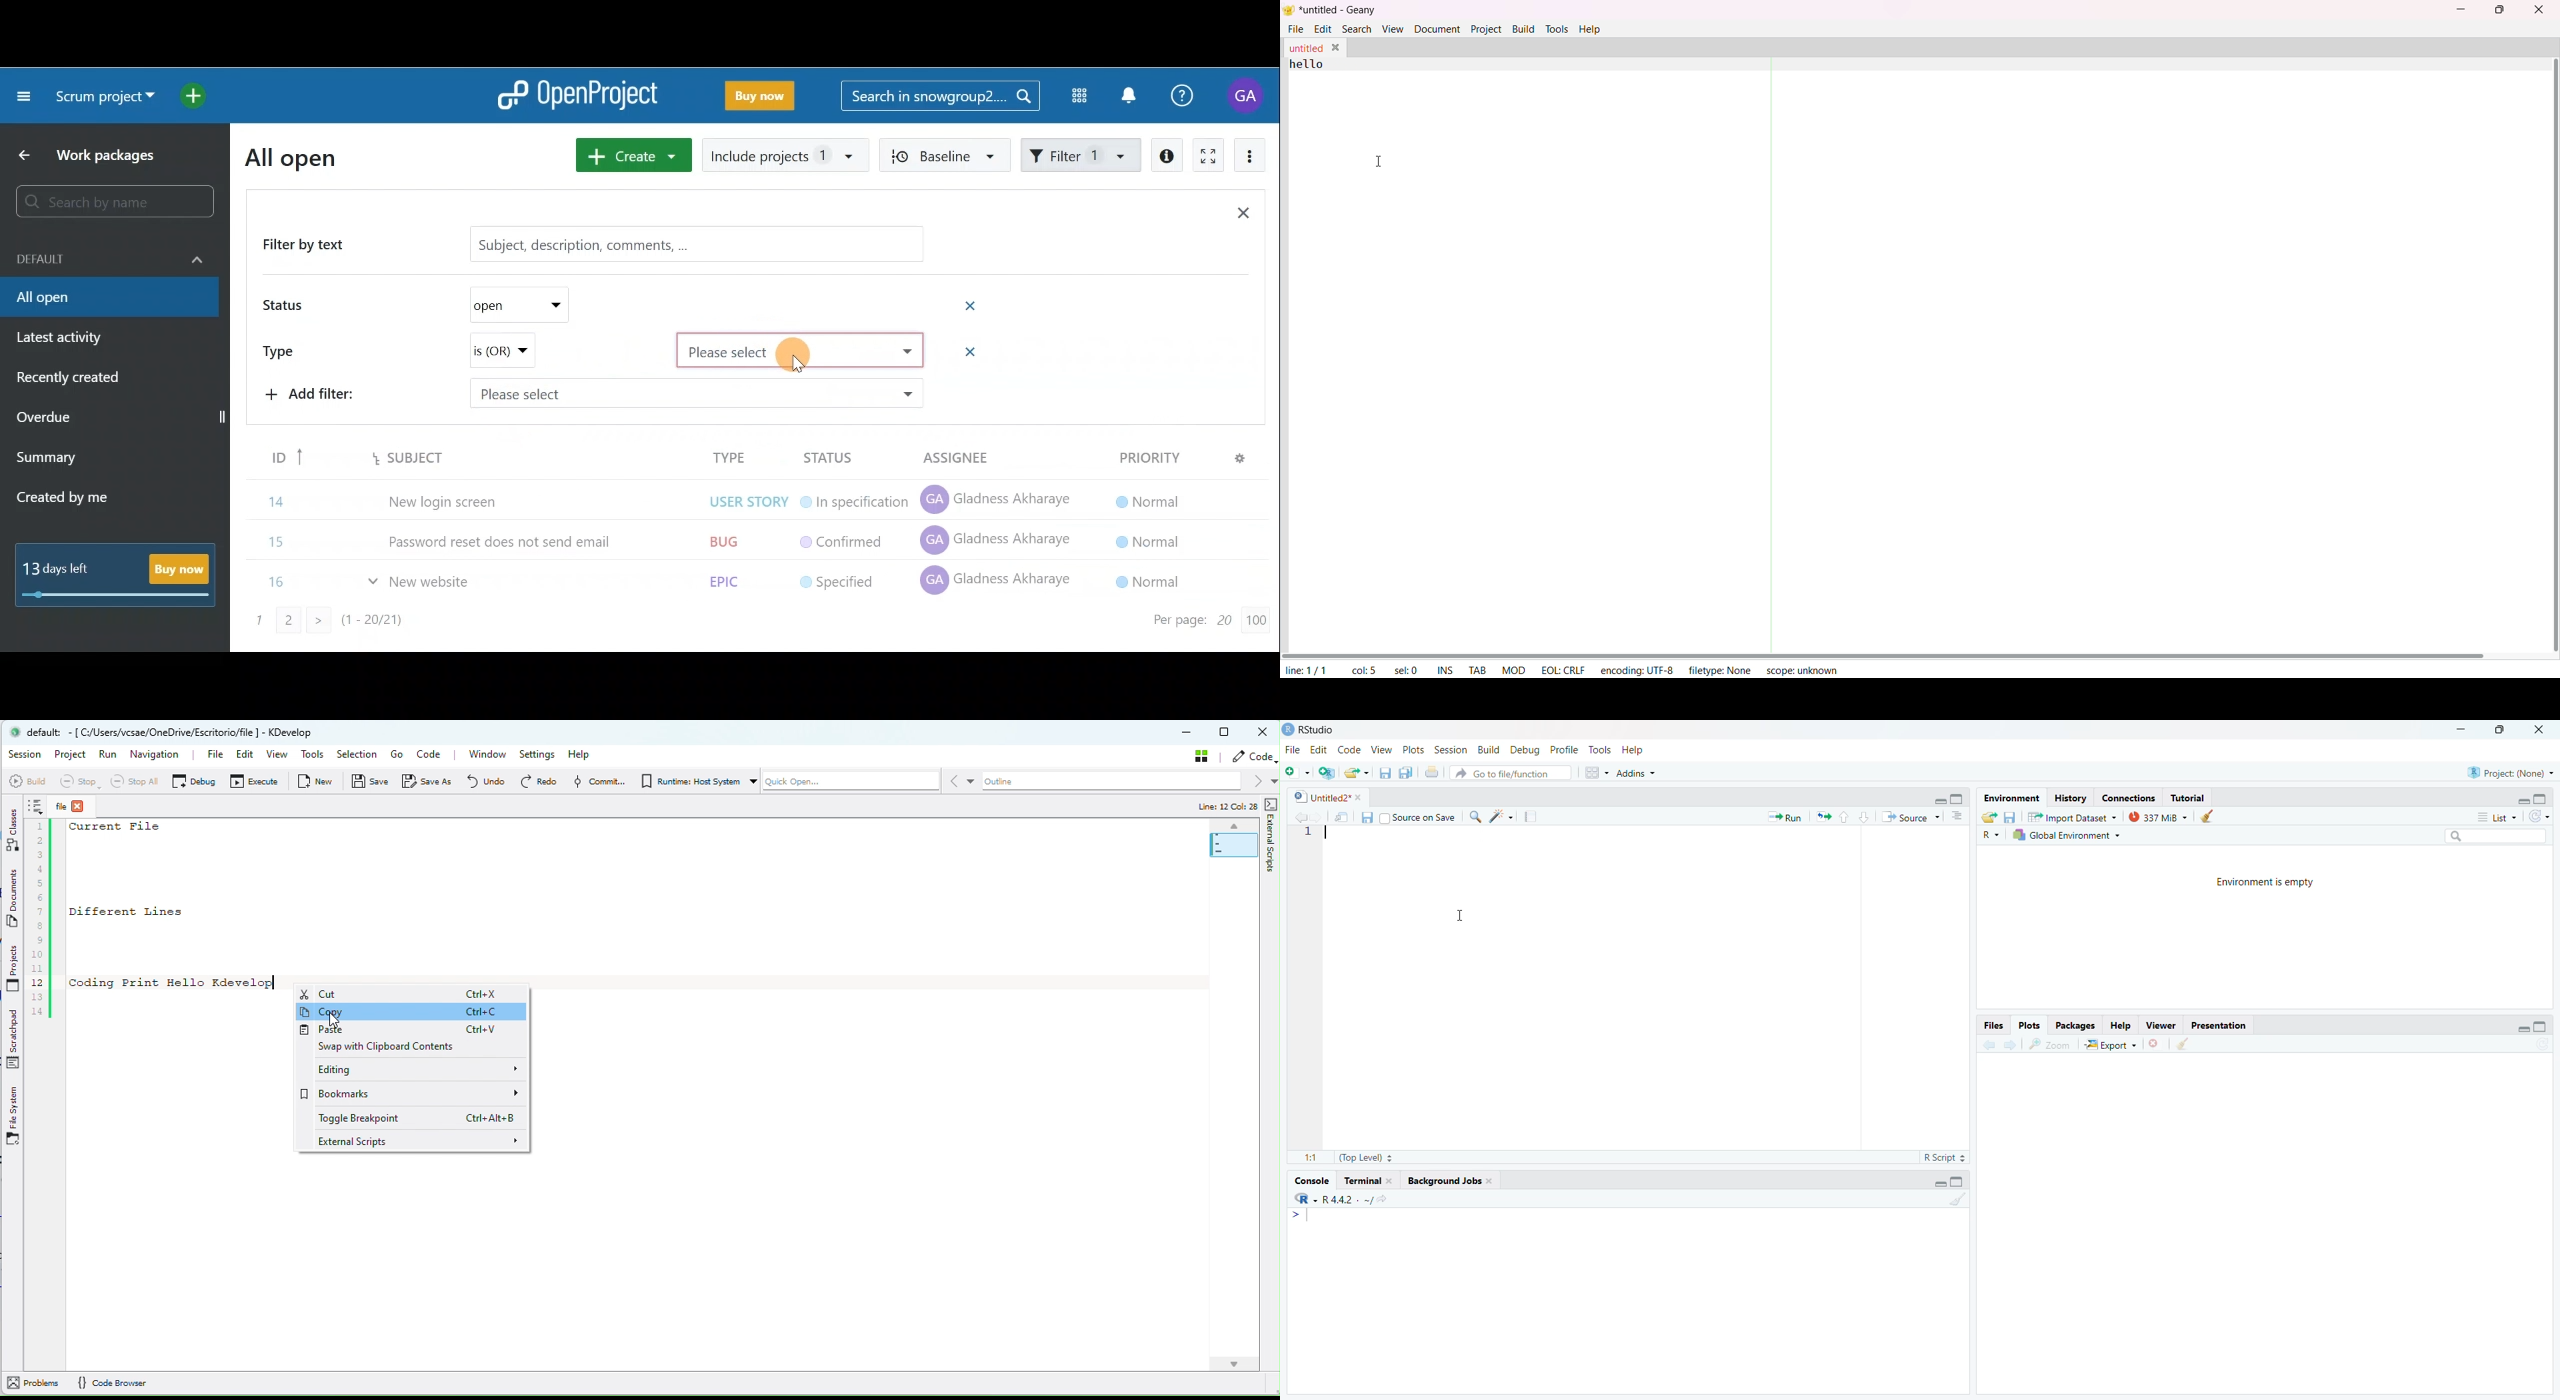 The height and width of the screenshot is (1400, 2576). What do you see at coordinates (2541, 1026) in the screenshot?
I see `hide console` at bounding box center [2541, 1026].